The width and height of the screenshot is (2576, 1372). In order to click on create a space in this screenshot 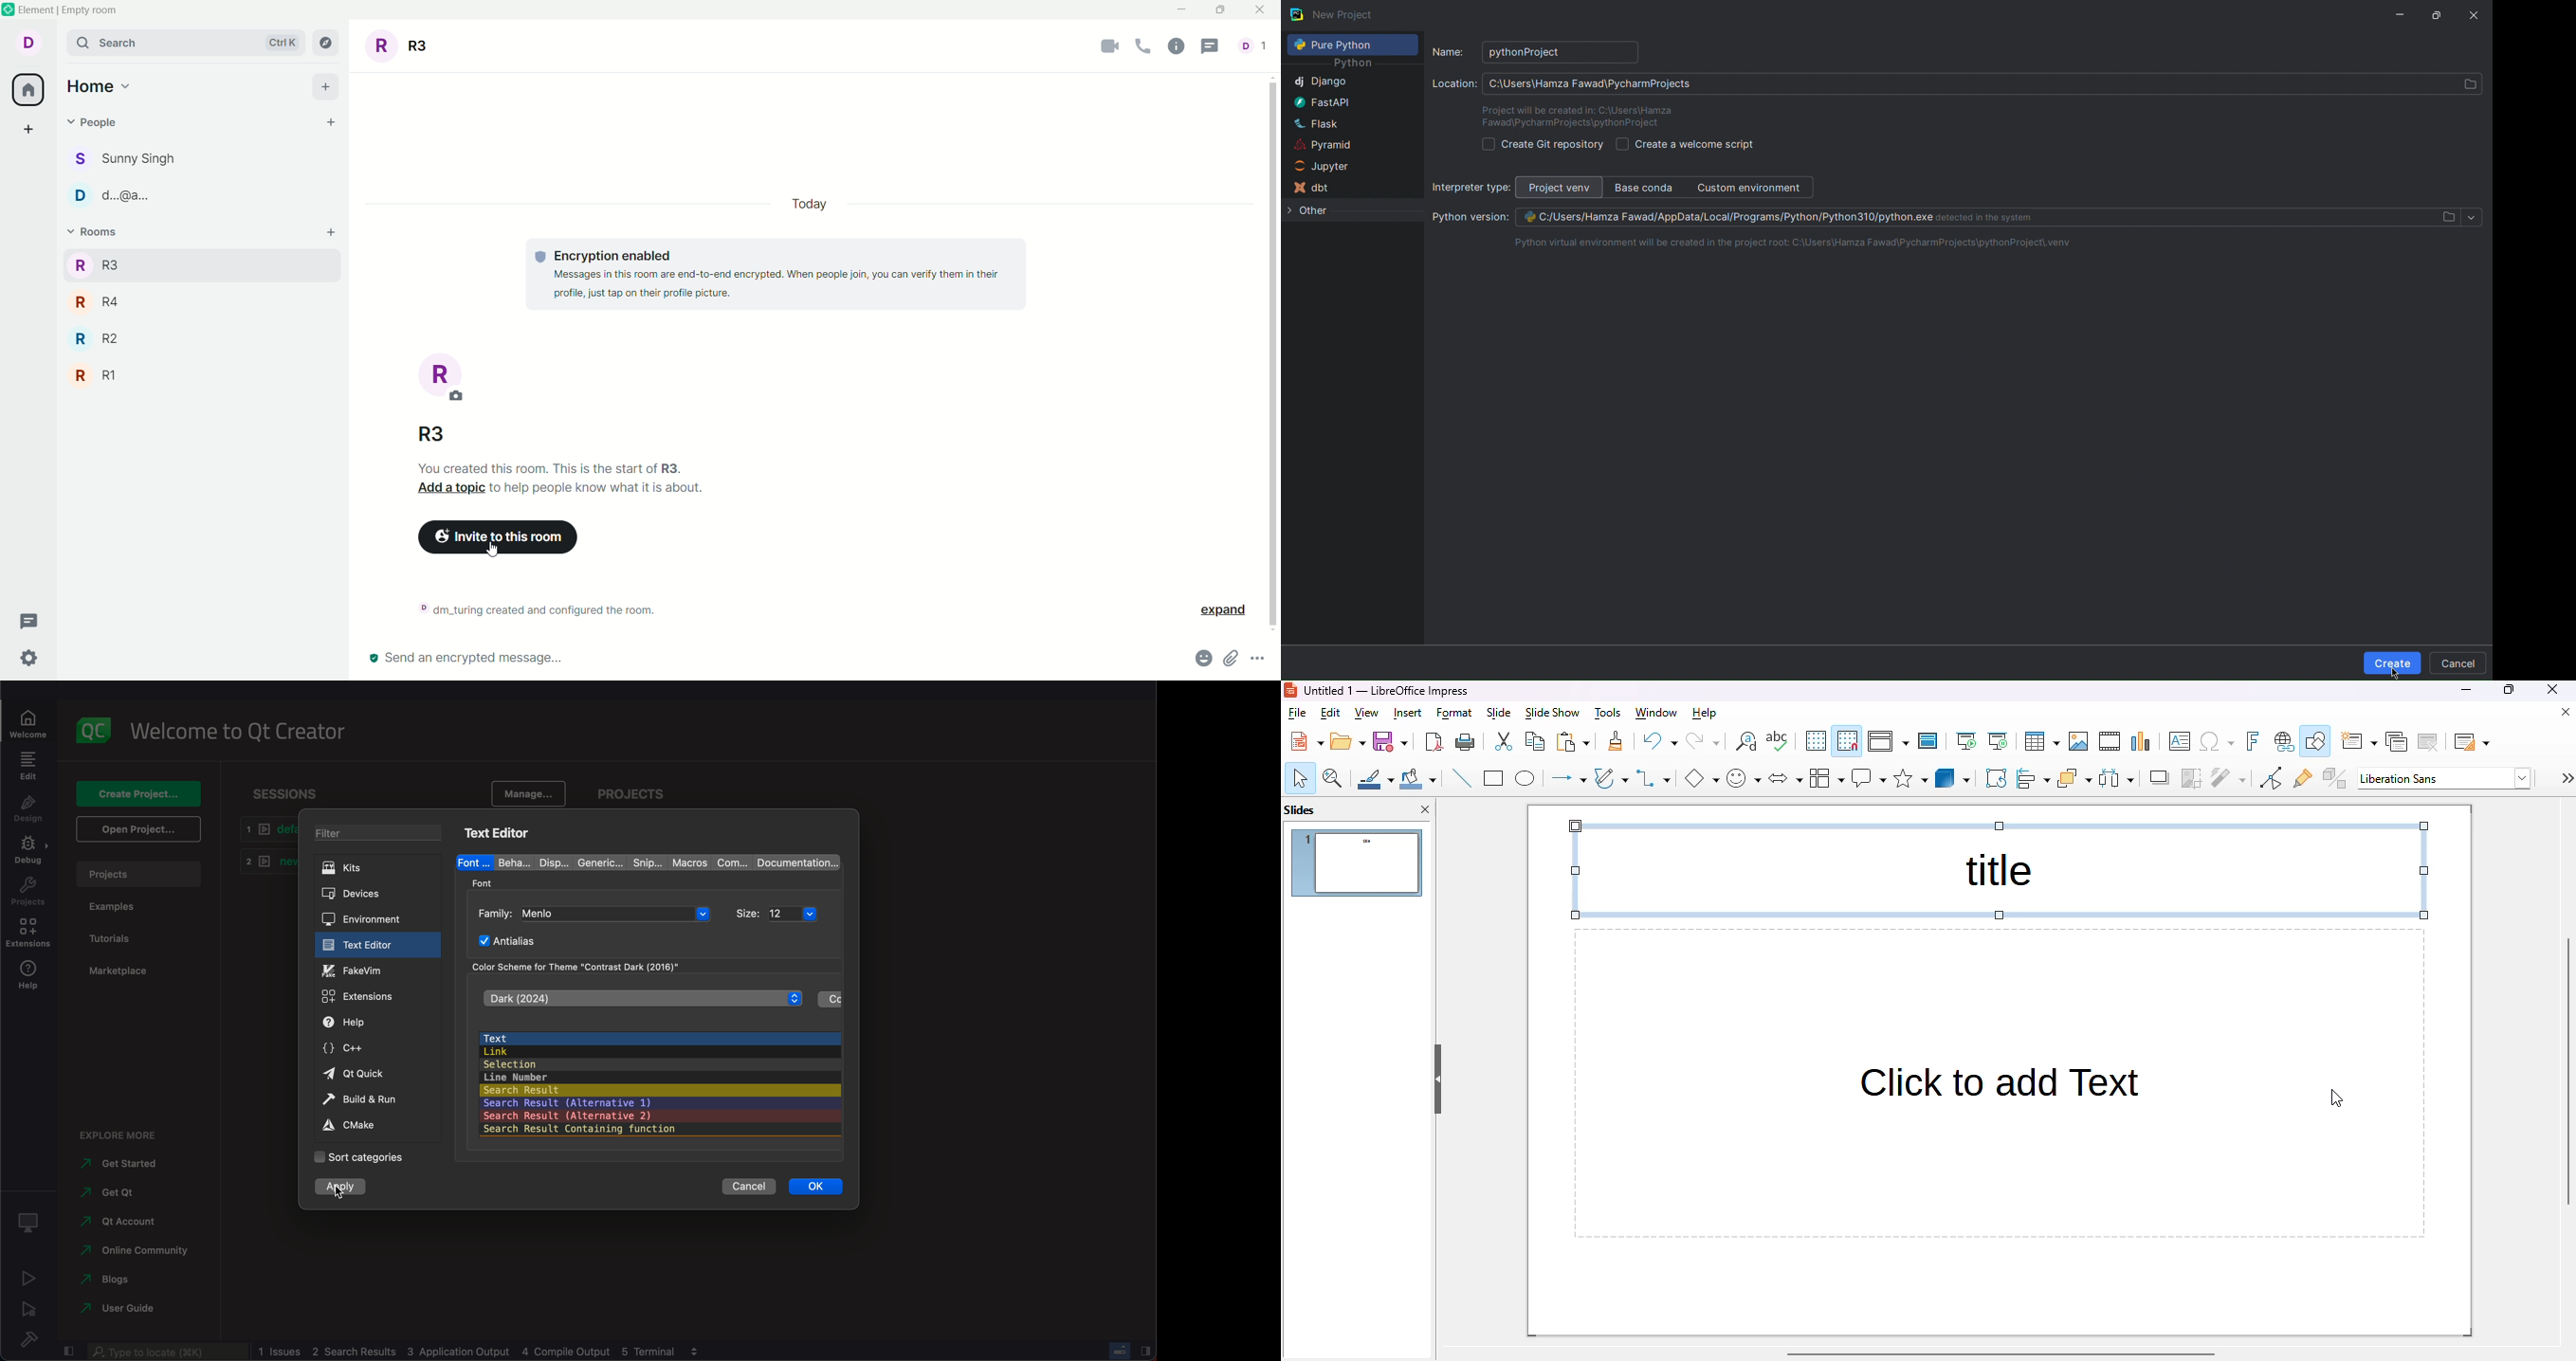, I will do `click(27, 130)`.